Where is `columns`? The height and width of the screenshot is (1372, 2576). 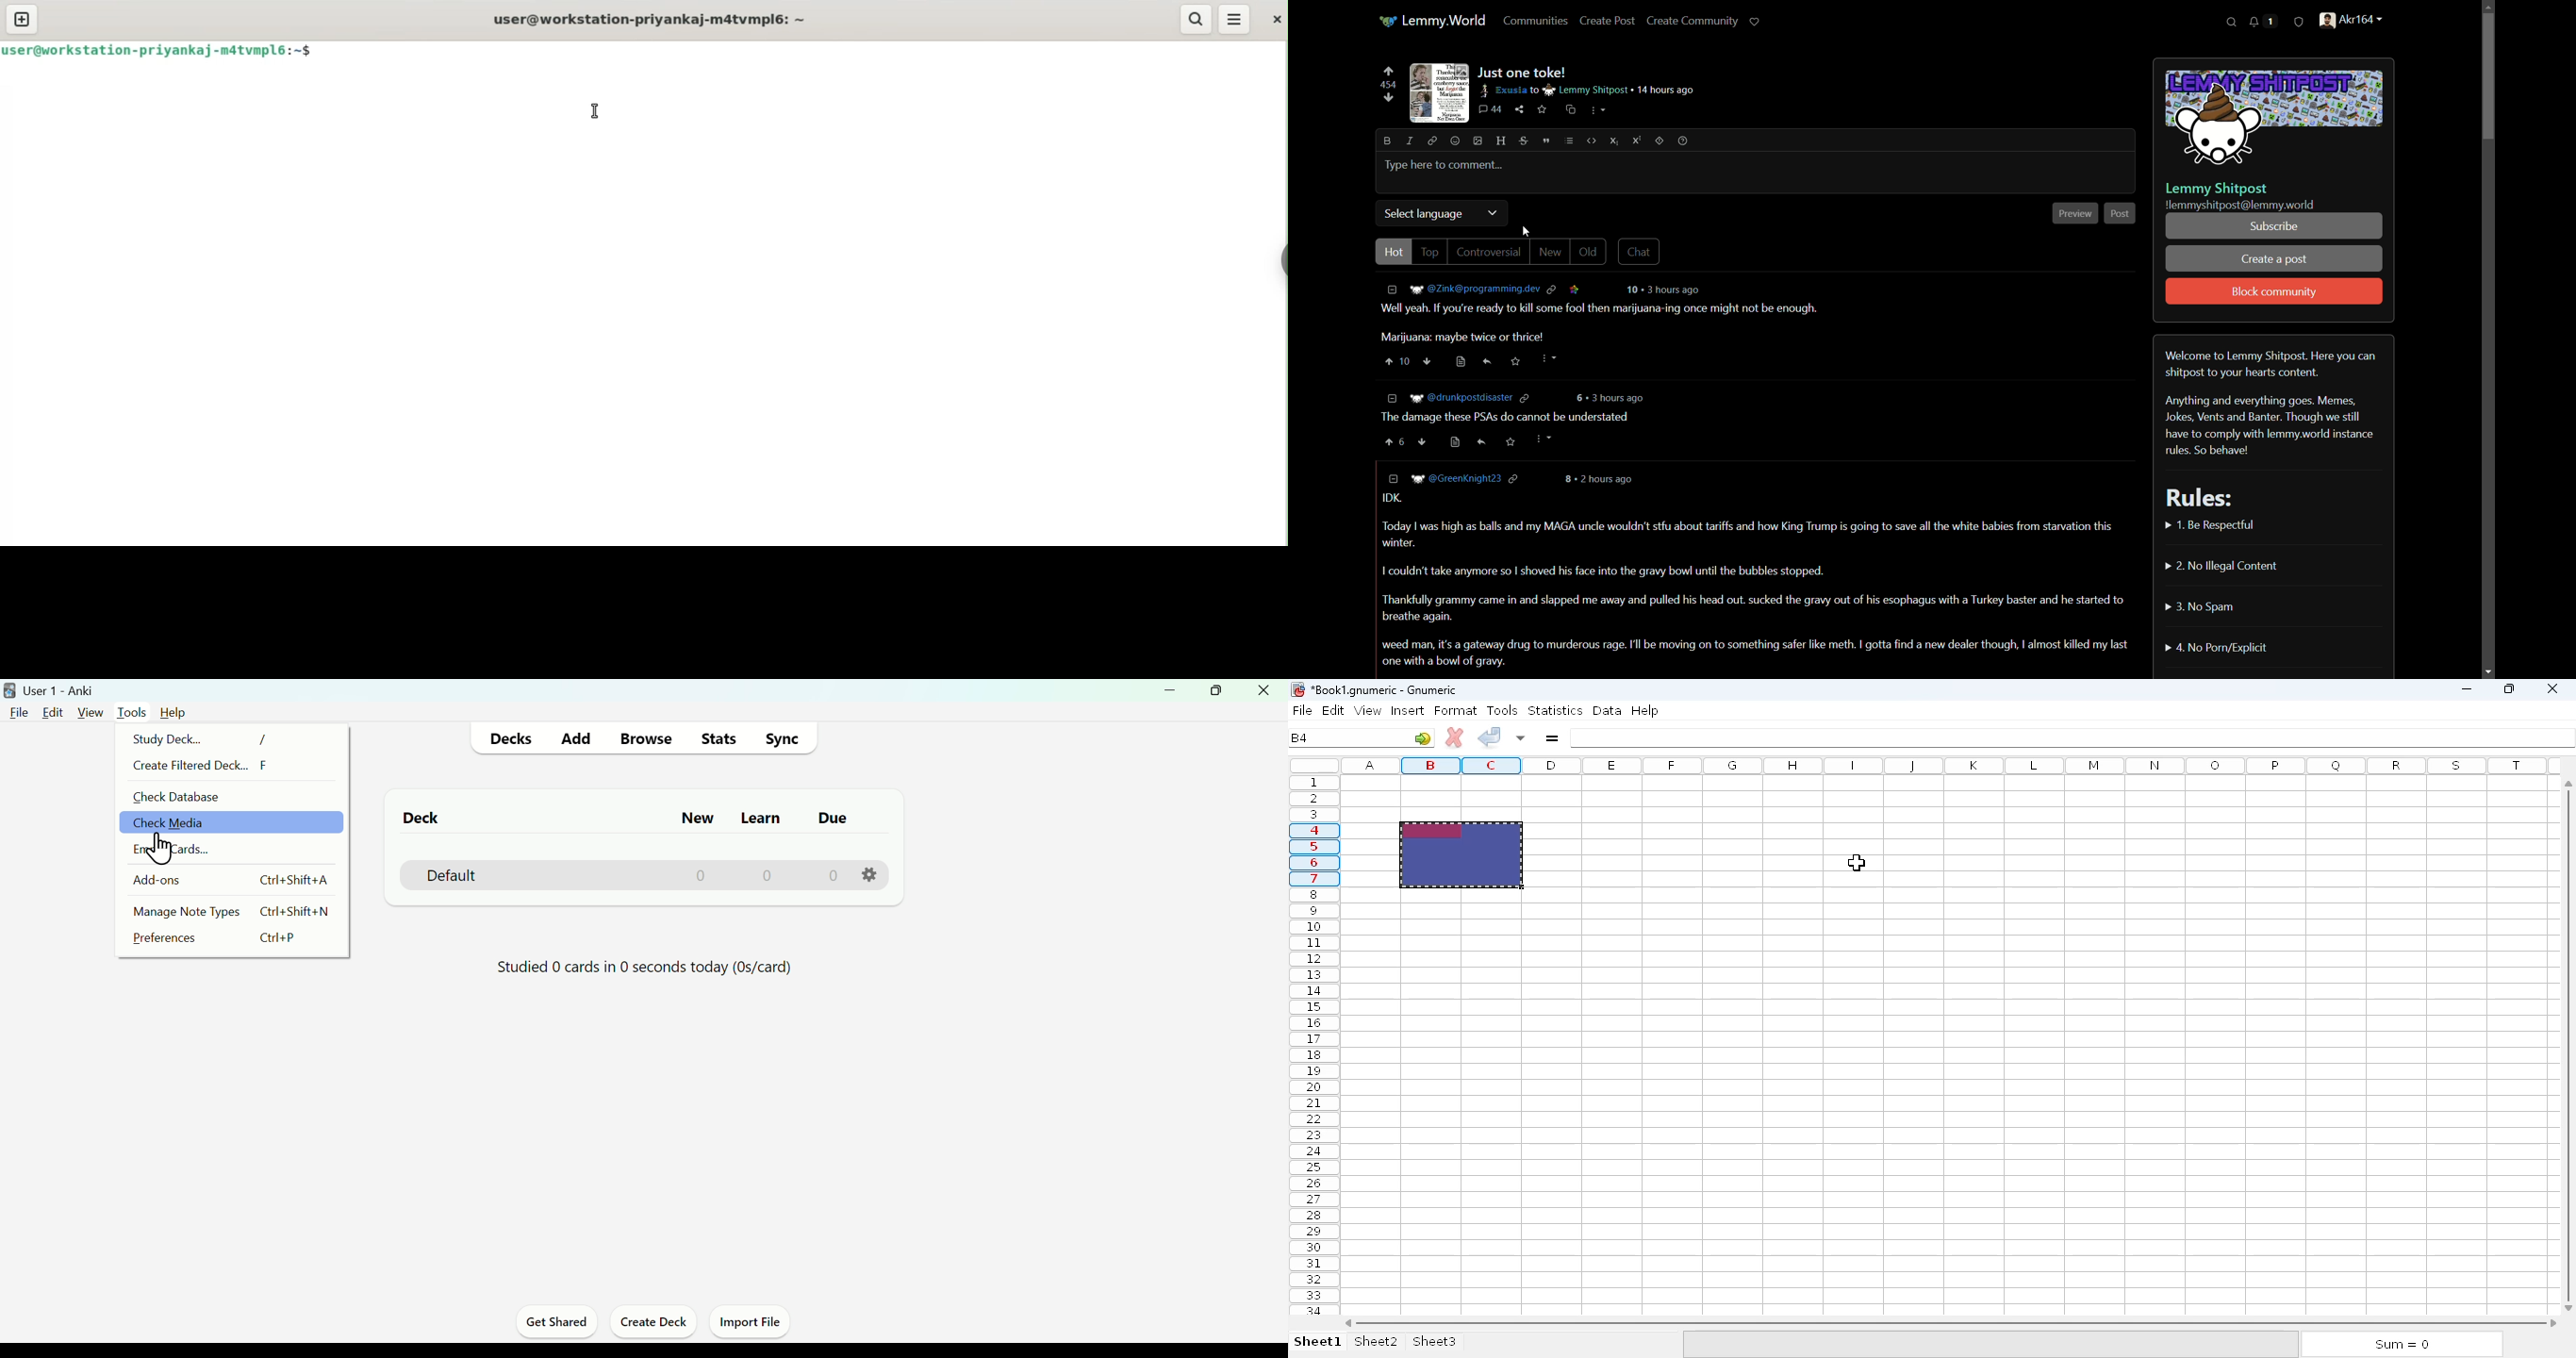
columns is located at coordinates (1953, 767).